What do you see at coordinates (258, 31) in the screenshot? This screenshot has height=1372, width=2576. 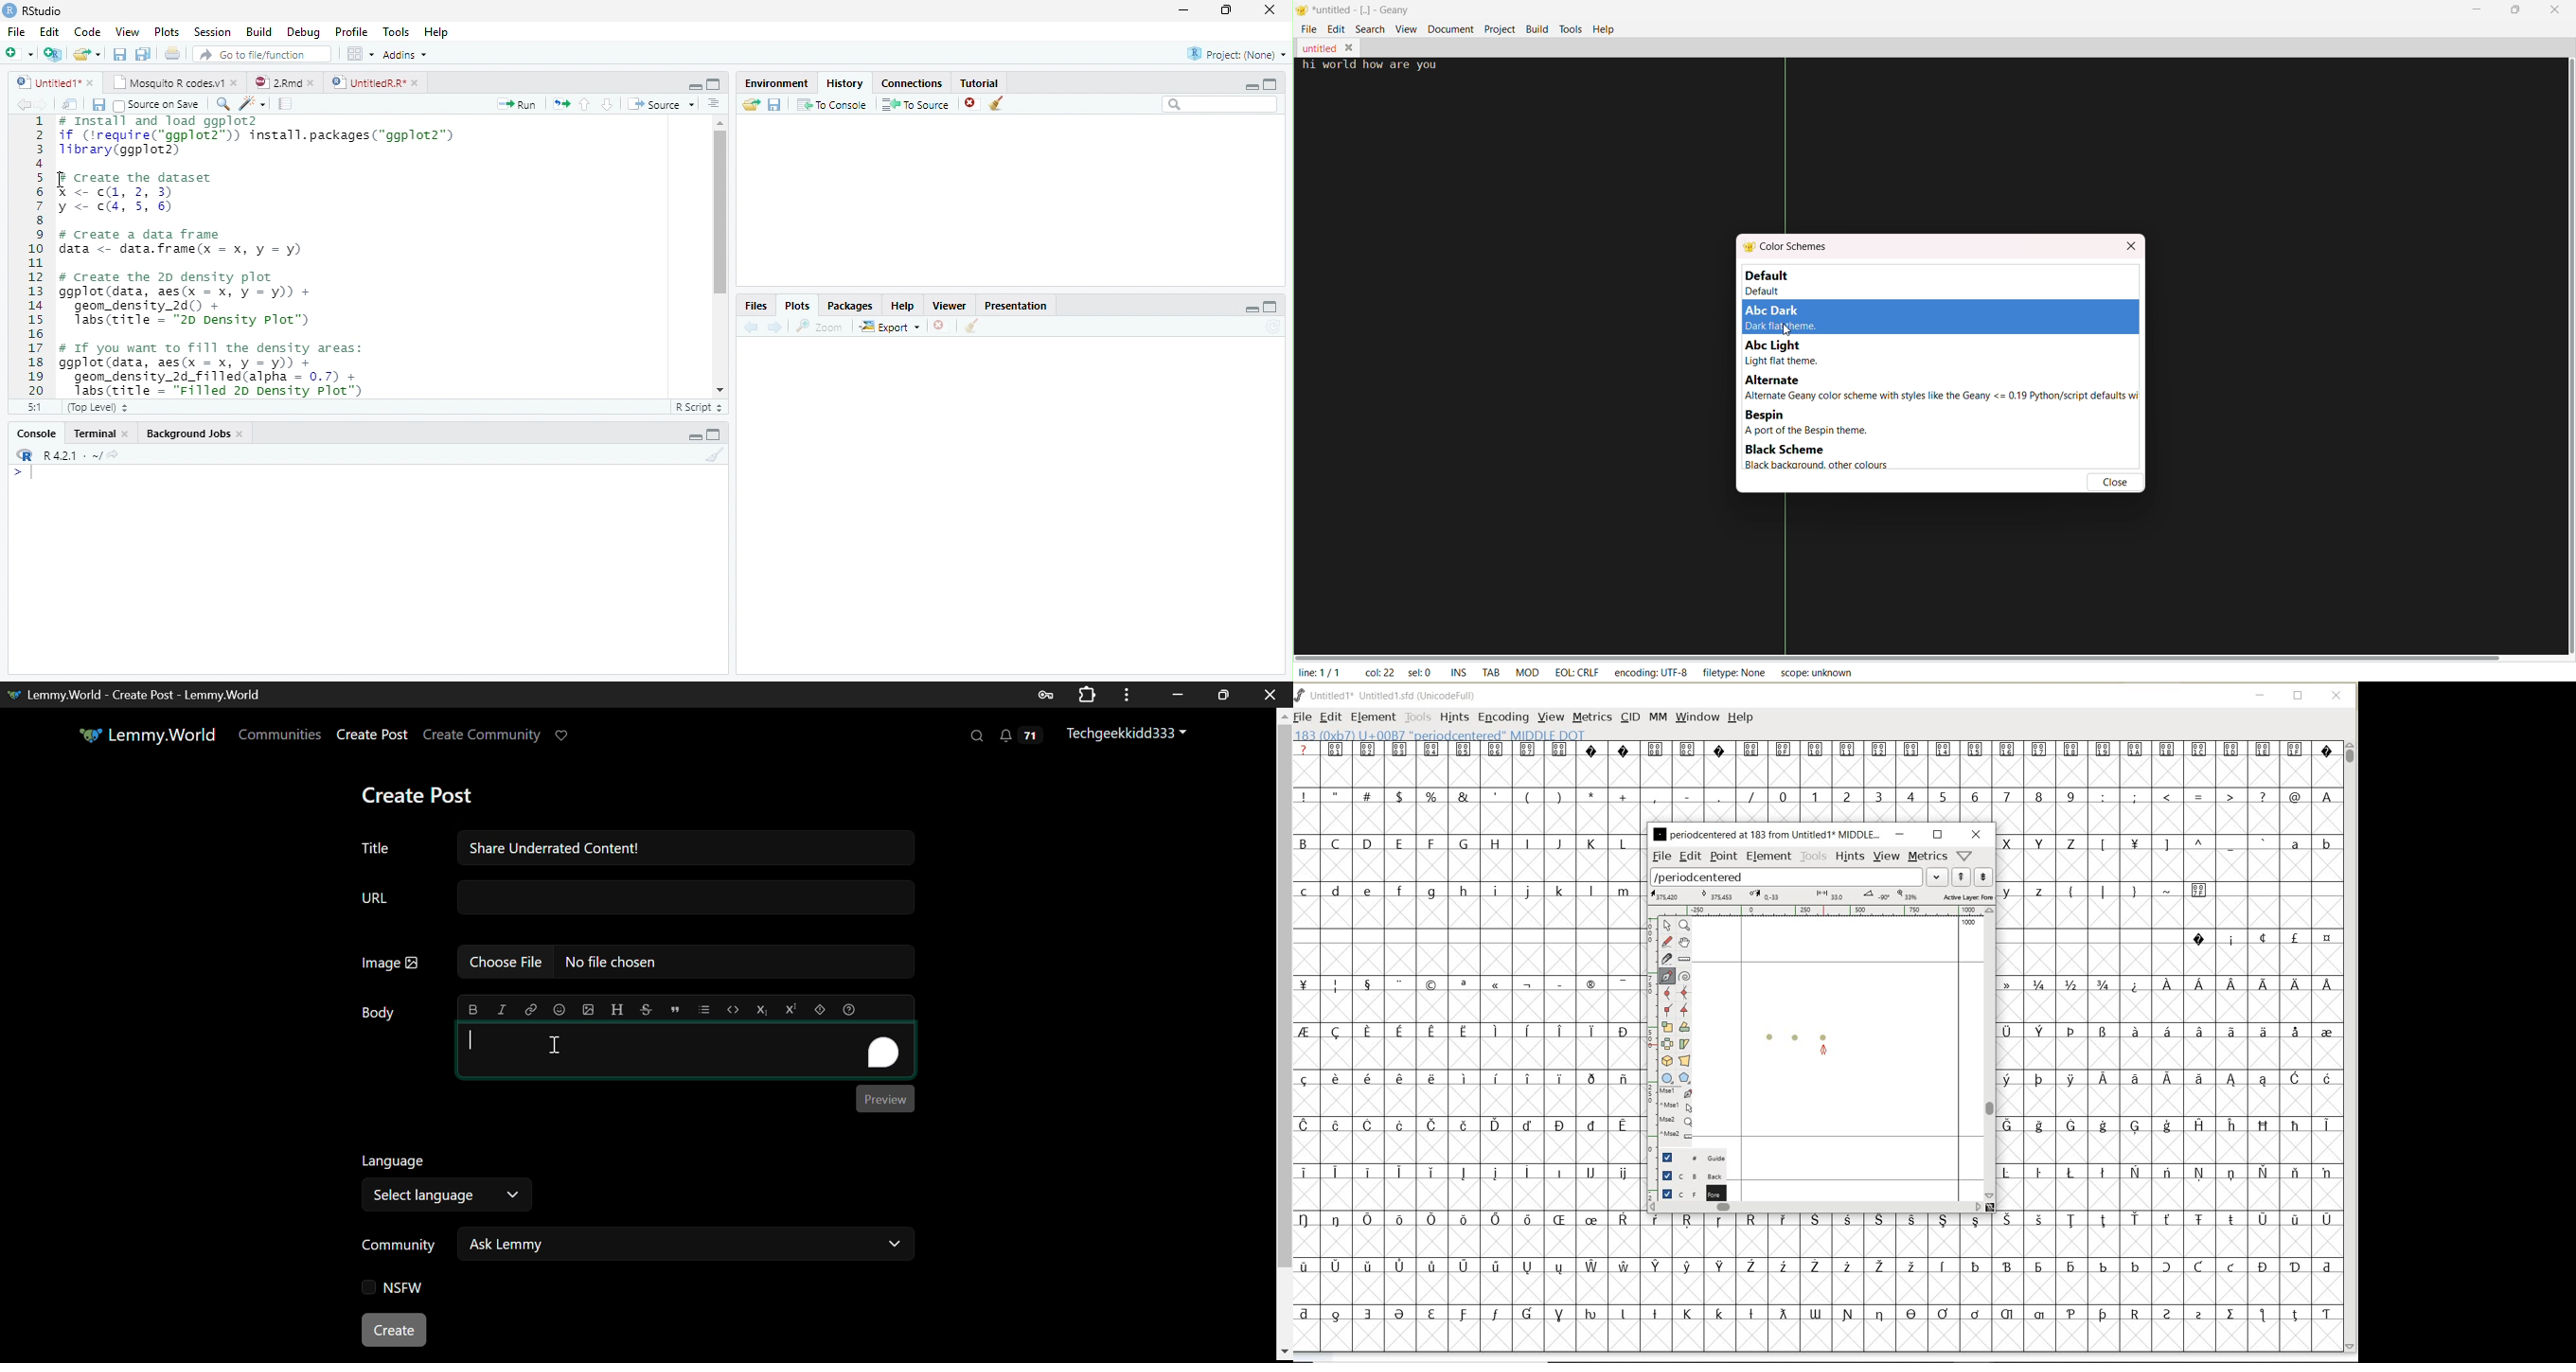 I see `Build` at bounding box center [258, 31].